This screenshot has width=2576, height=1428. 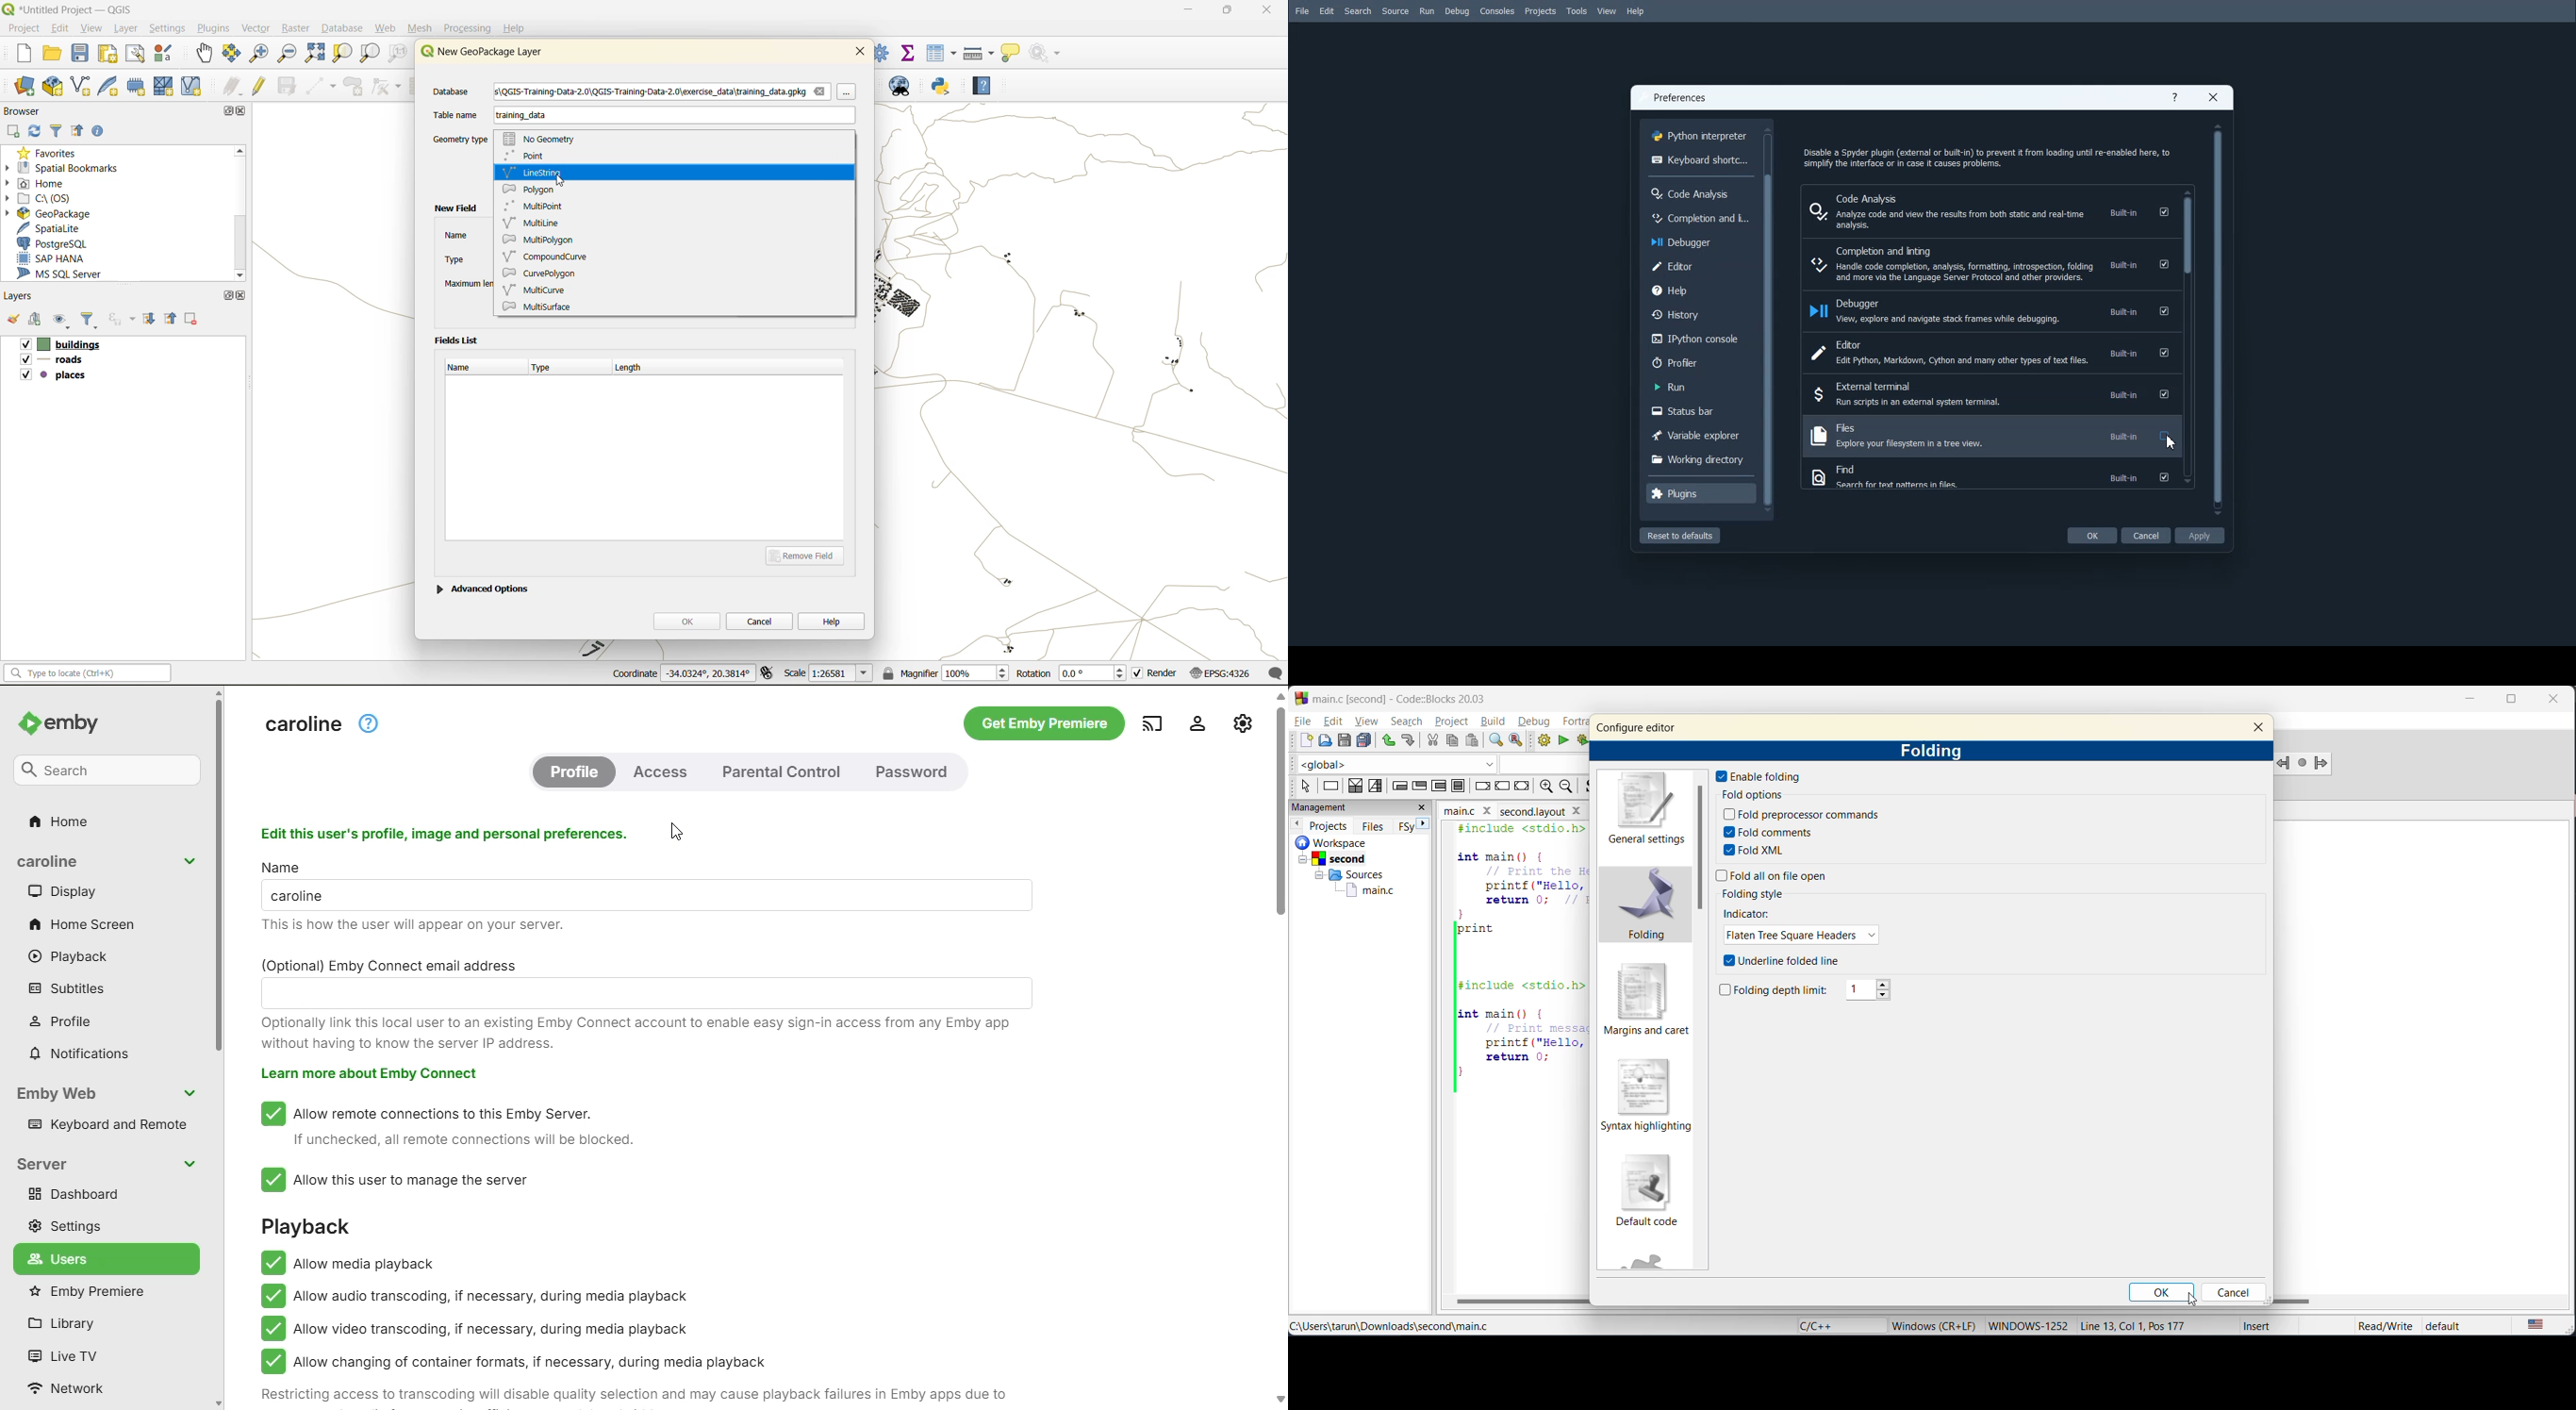 I want to click on Type to locate (Ctrl+K)(status bar), so click(x=88, y=676).